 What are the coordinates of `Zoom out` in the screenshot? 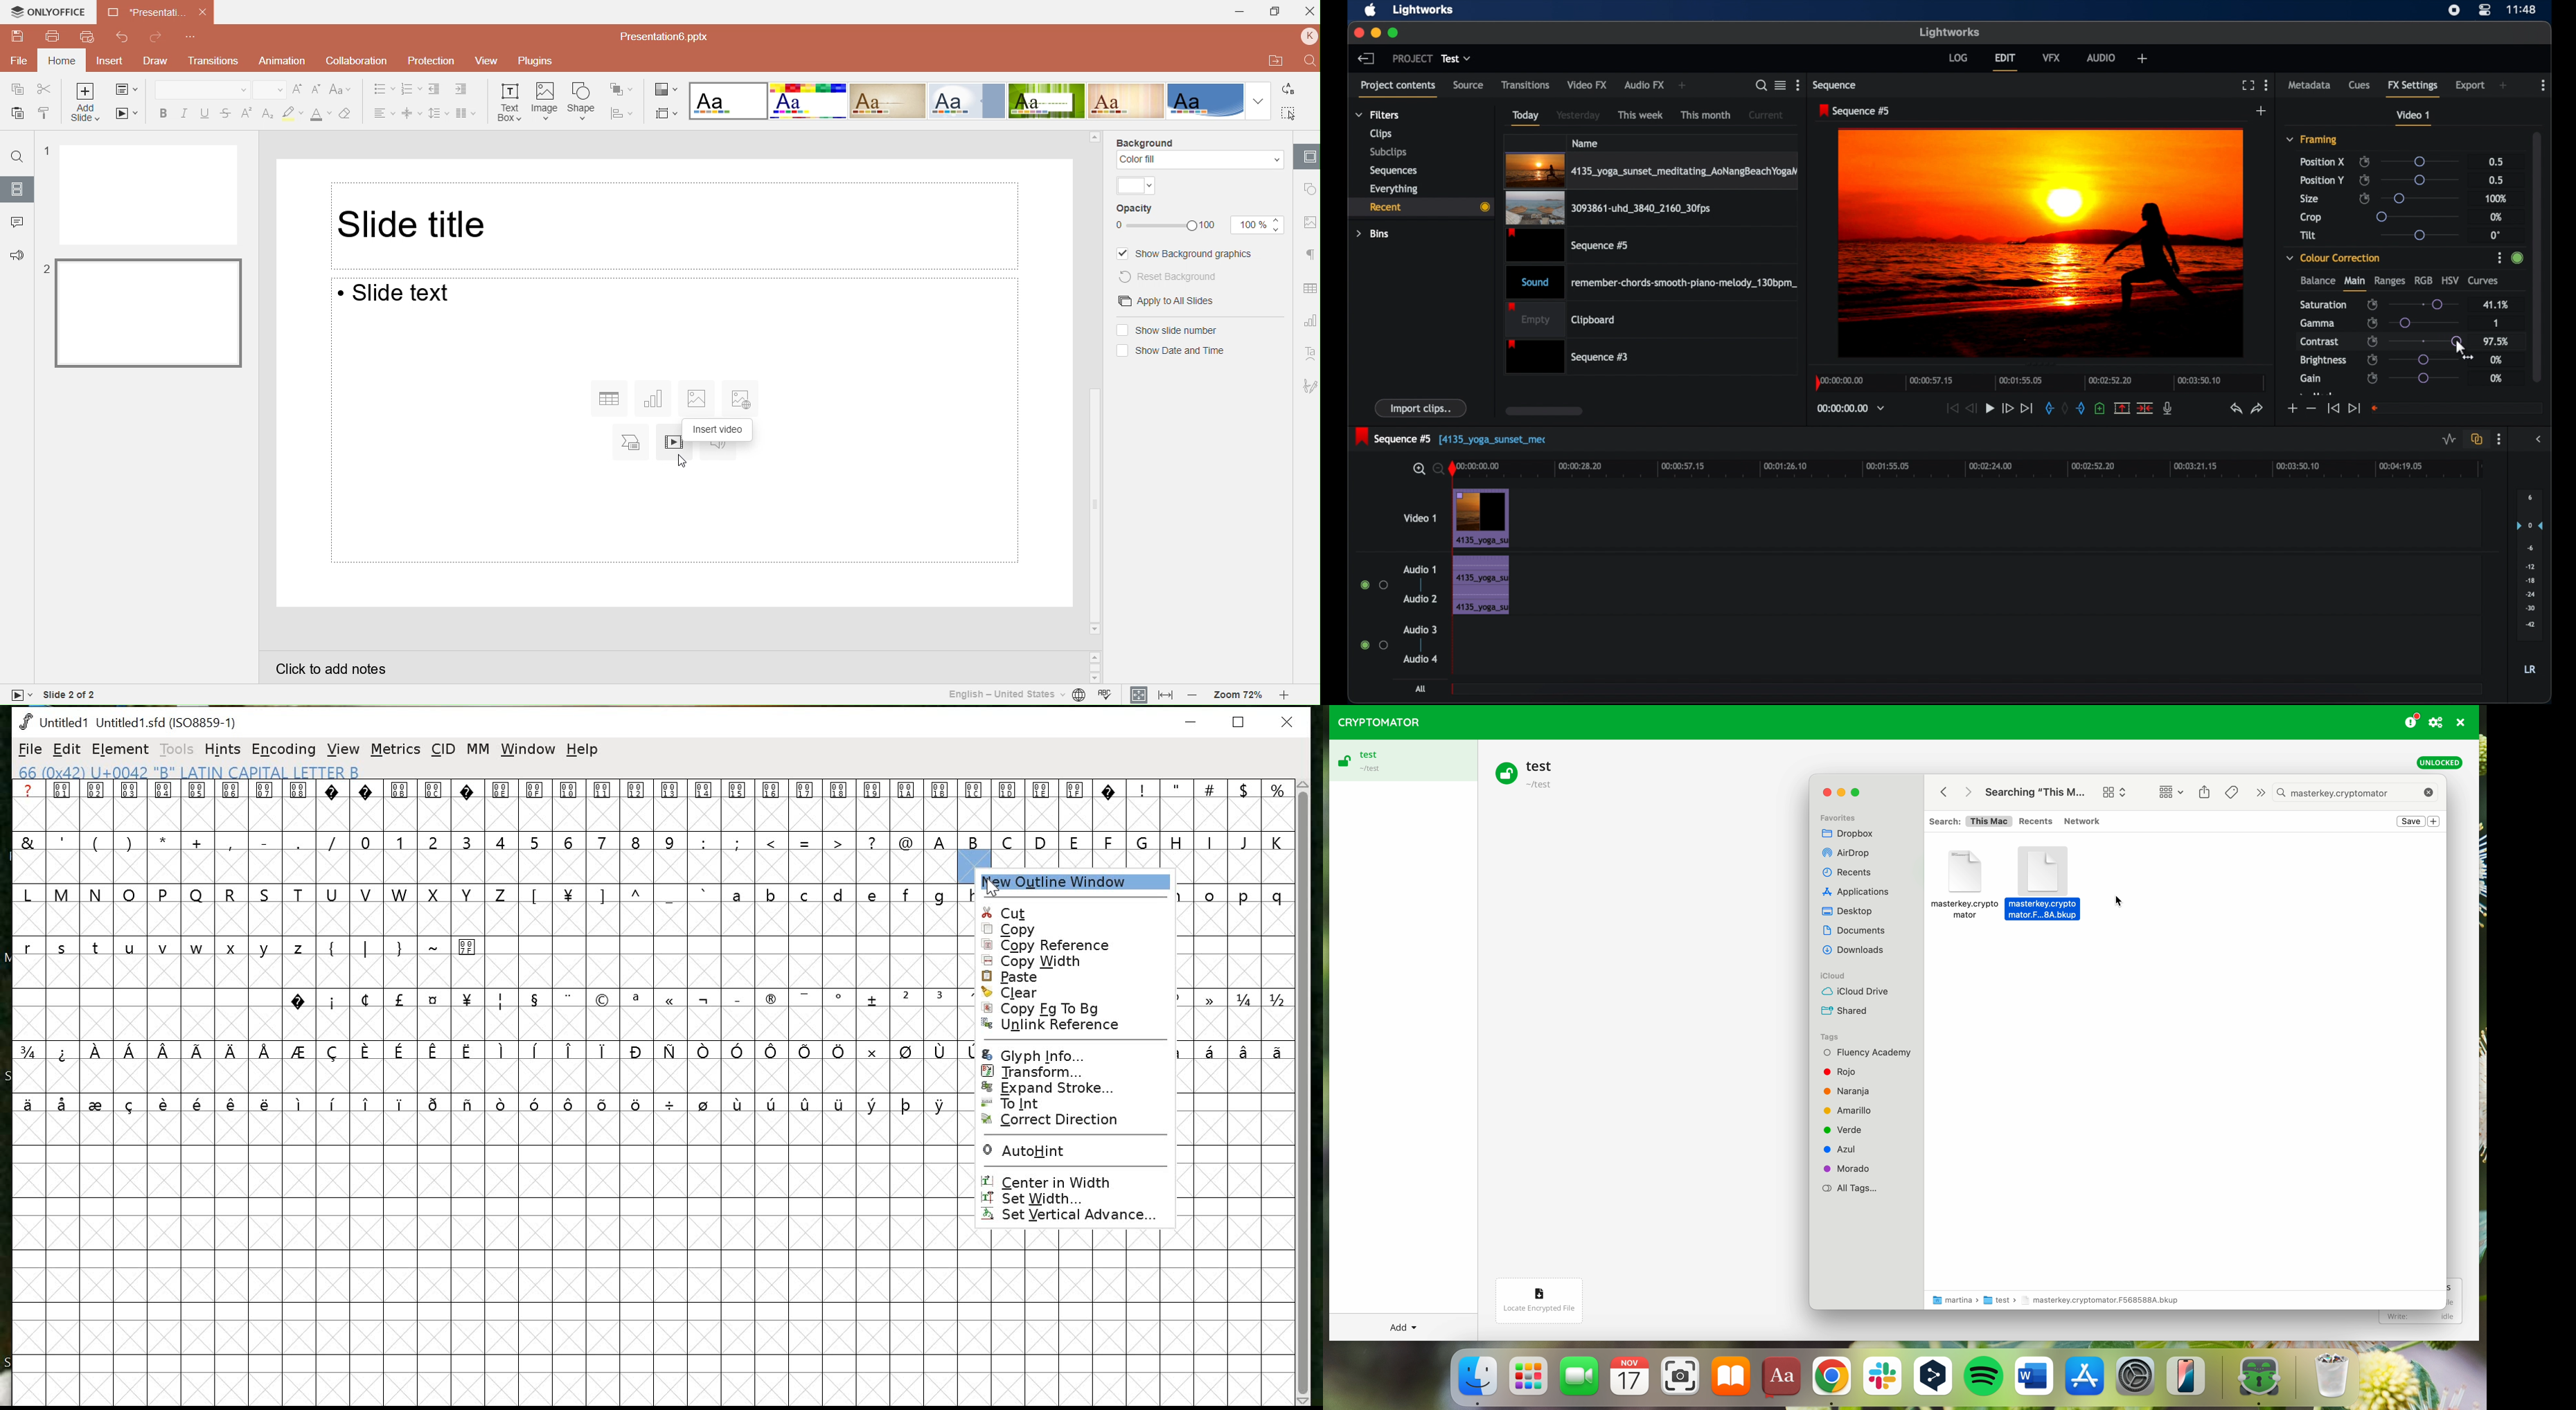 It's located at (1193, 695).